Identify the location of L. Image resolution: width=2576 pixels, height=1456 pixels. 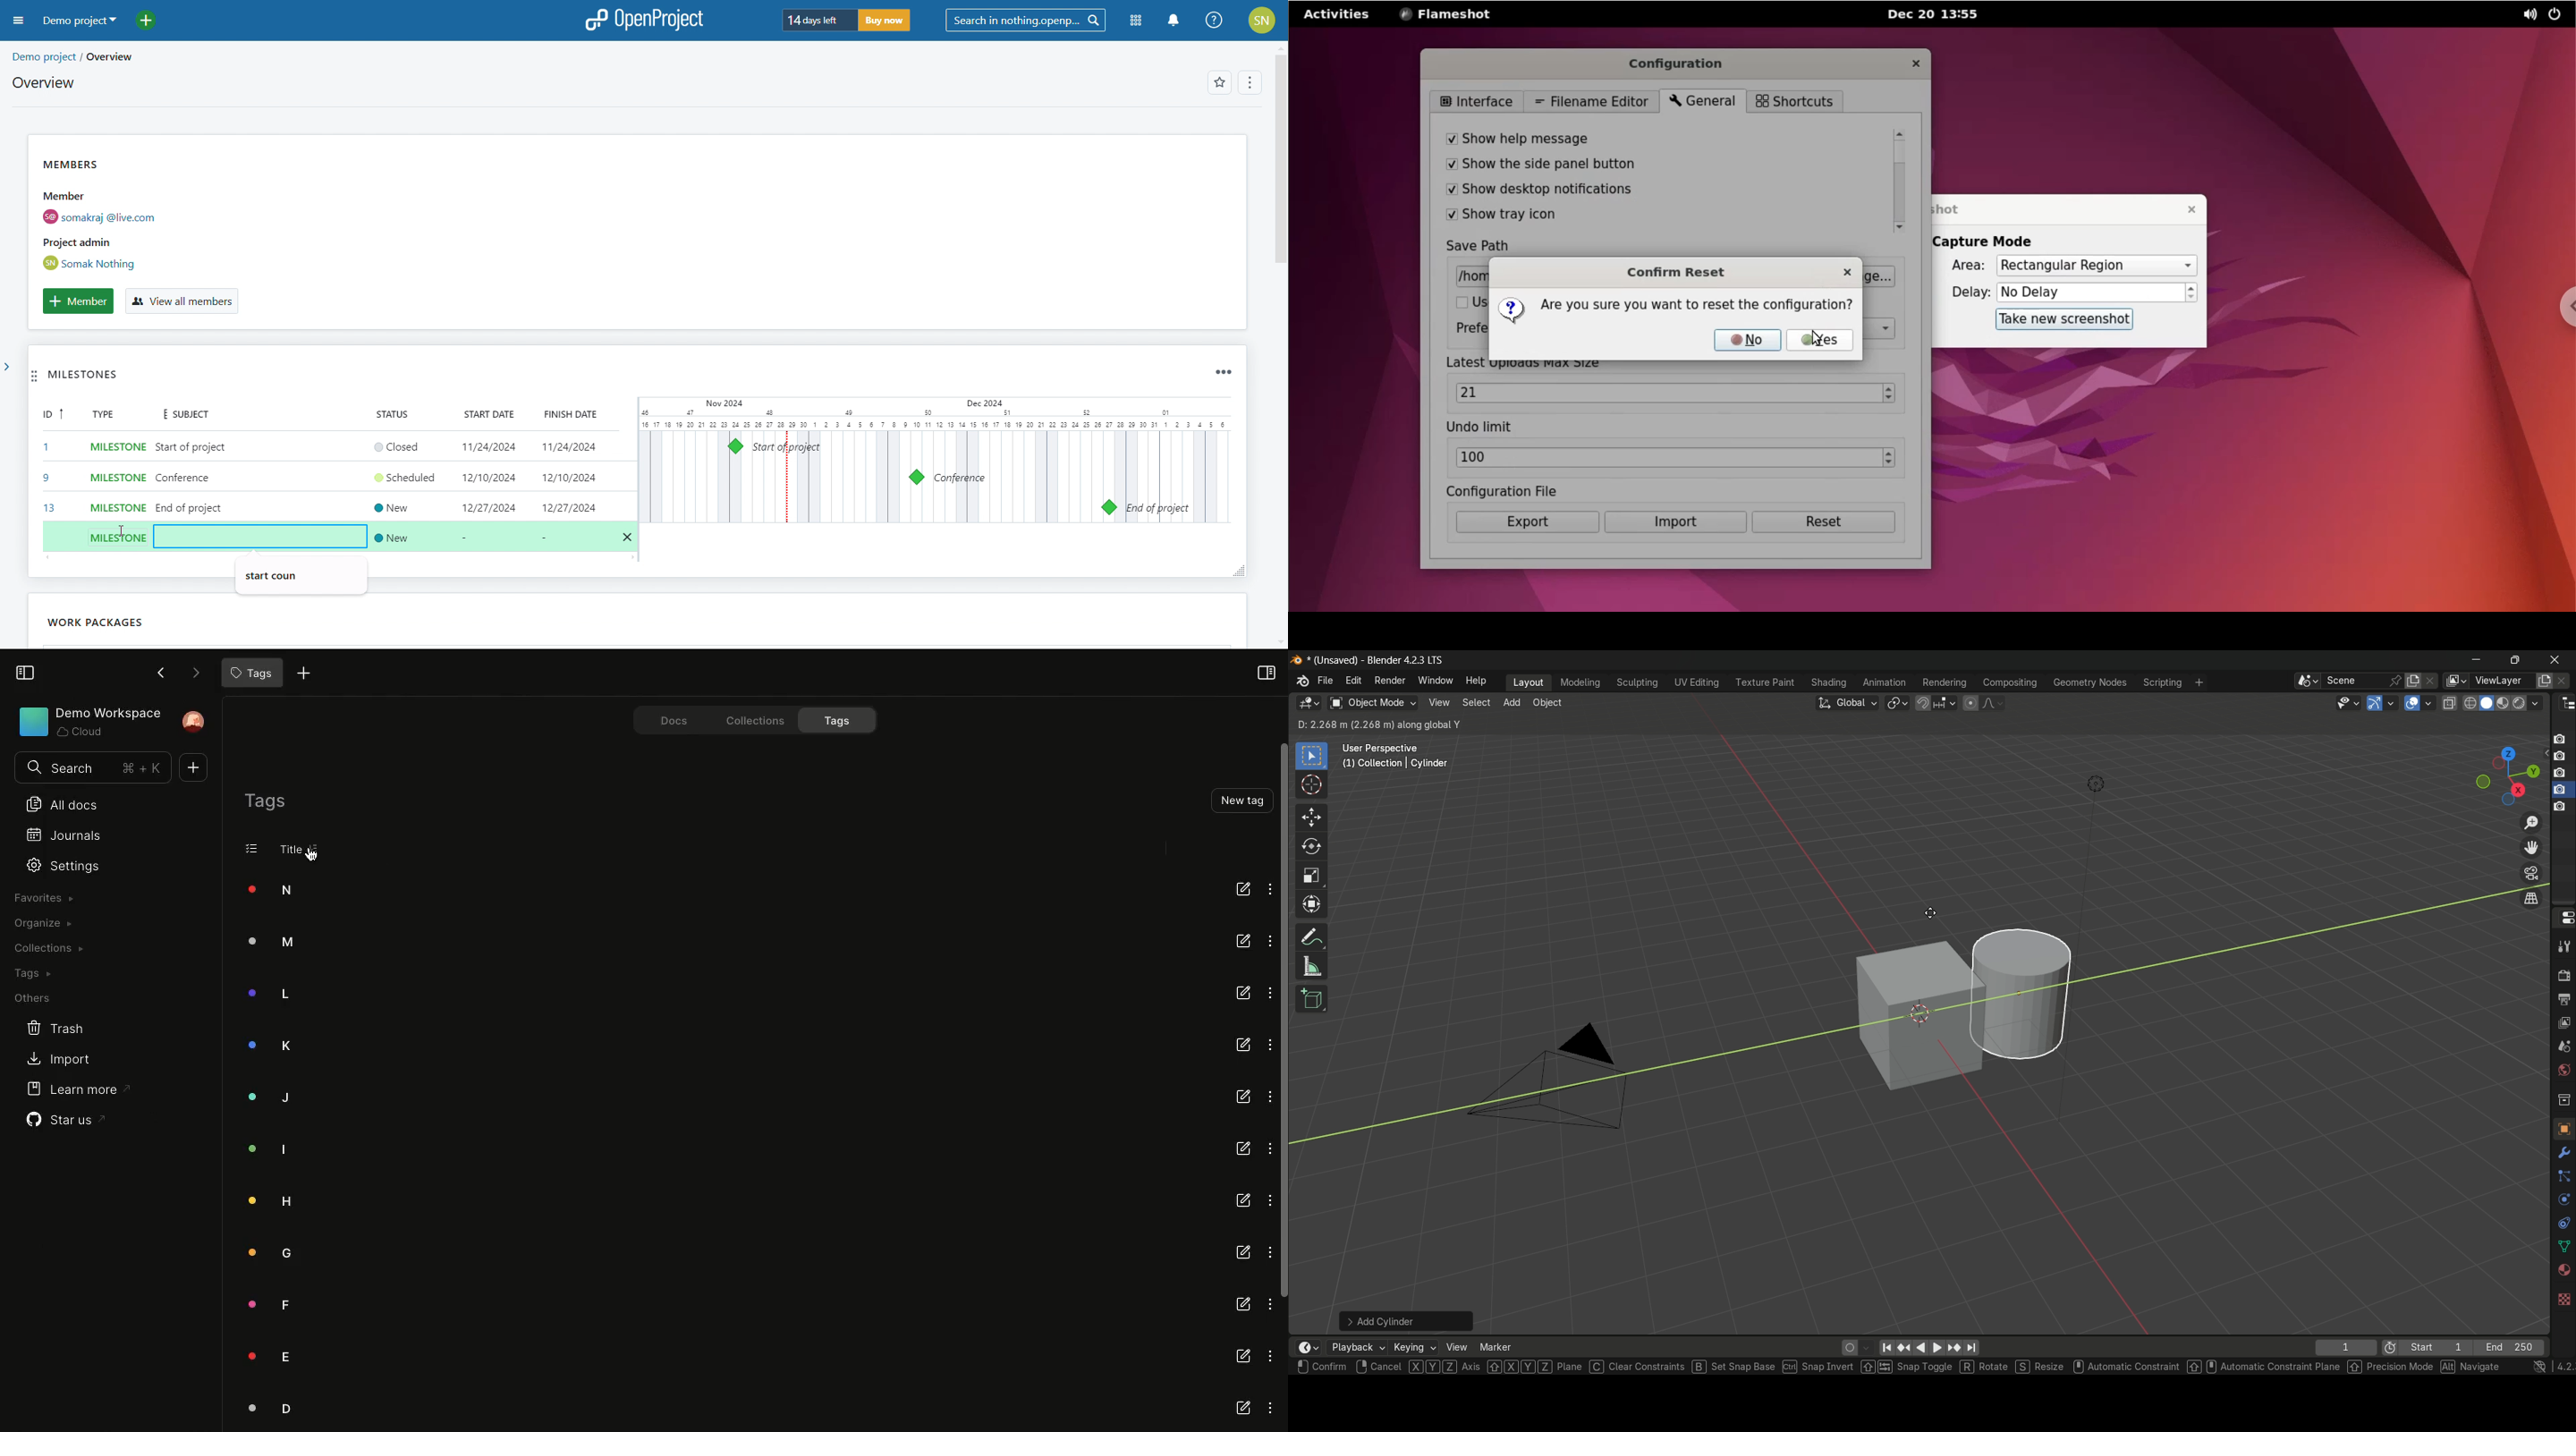
(260, 996).